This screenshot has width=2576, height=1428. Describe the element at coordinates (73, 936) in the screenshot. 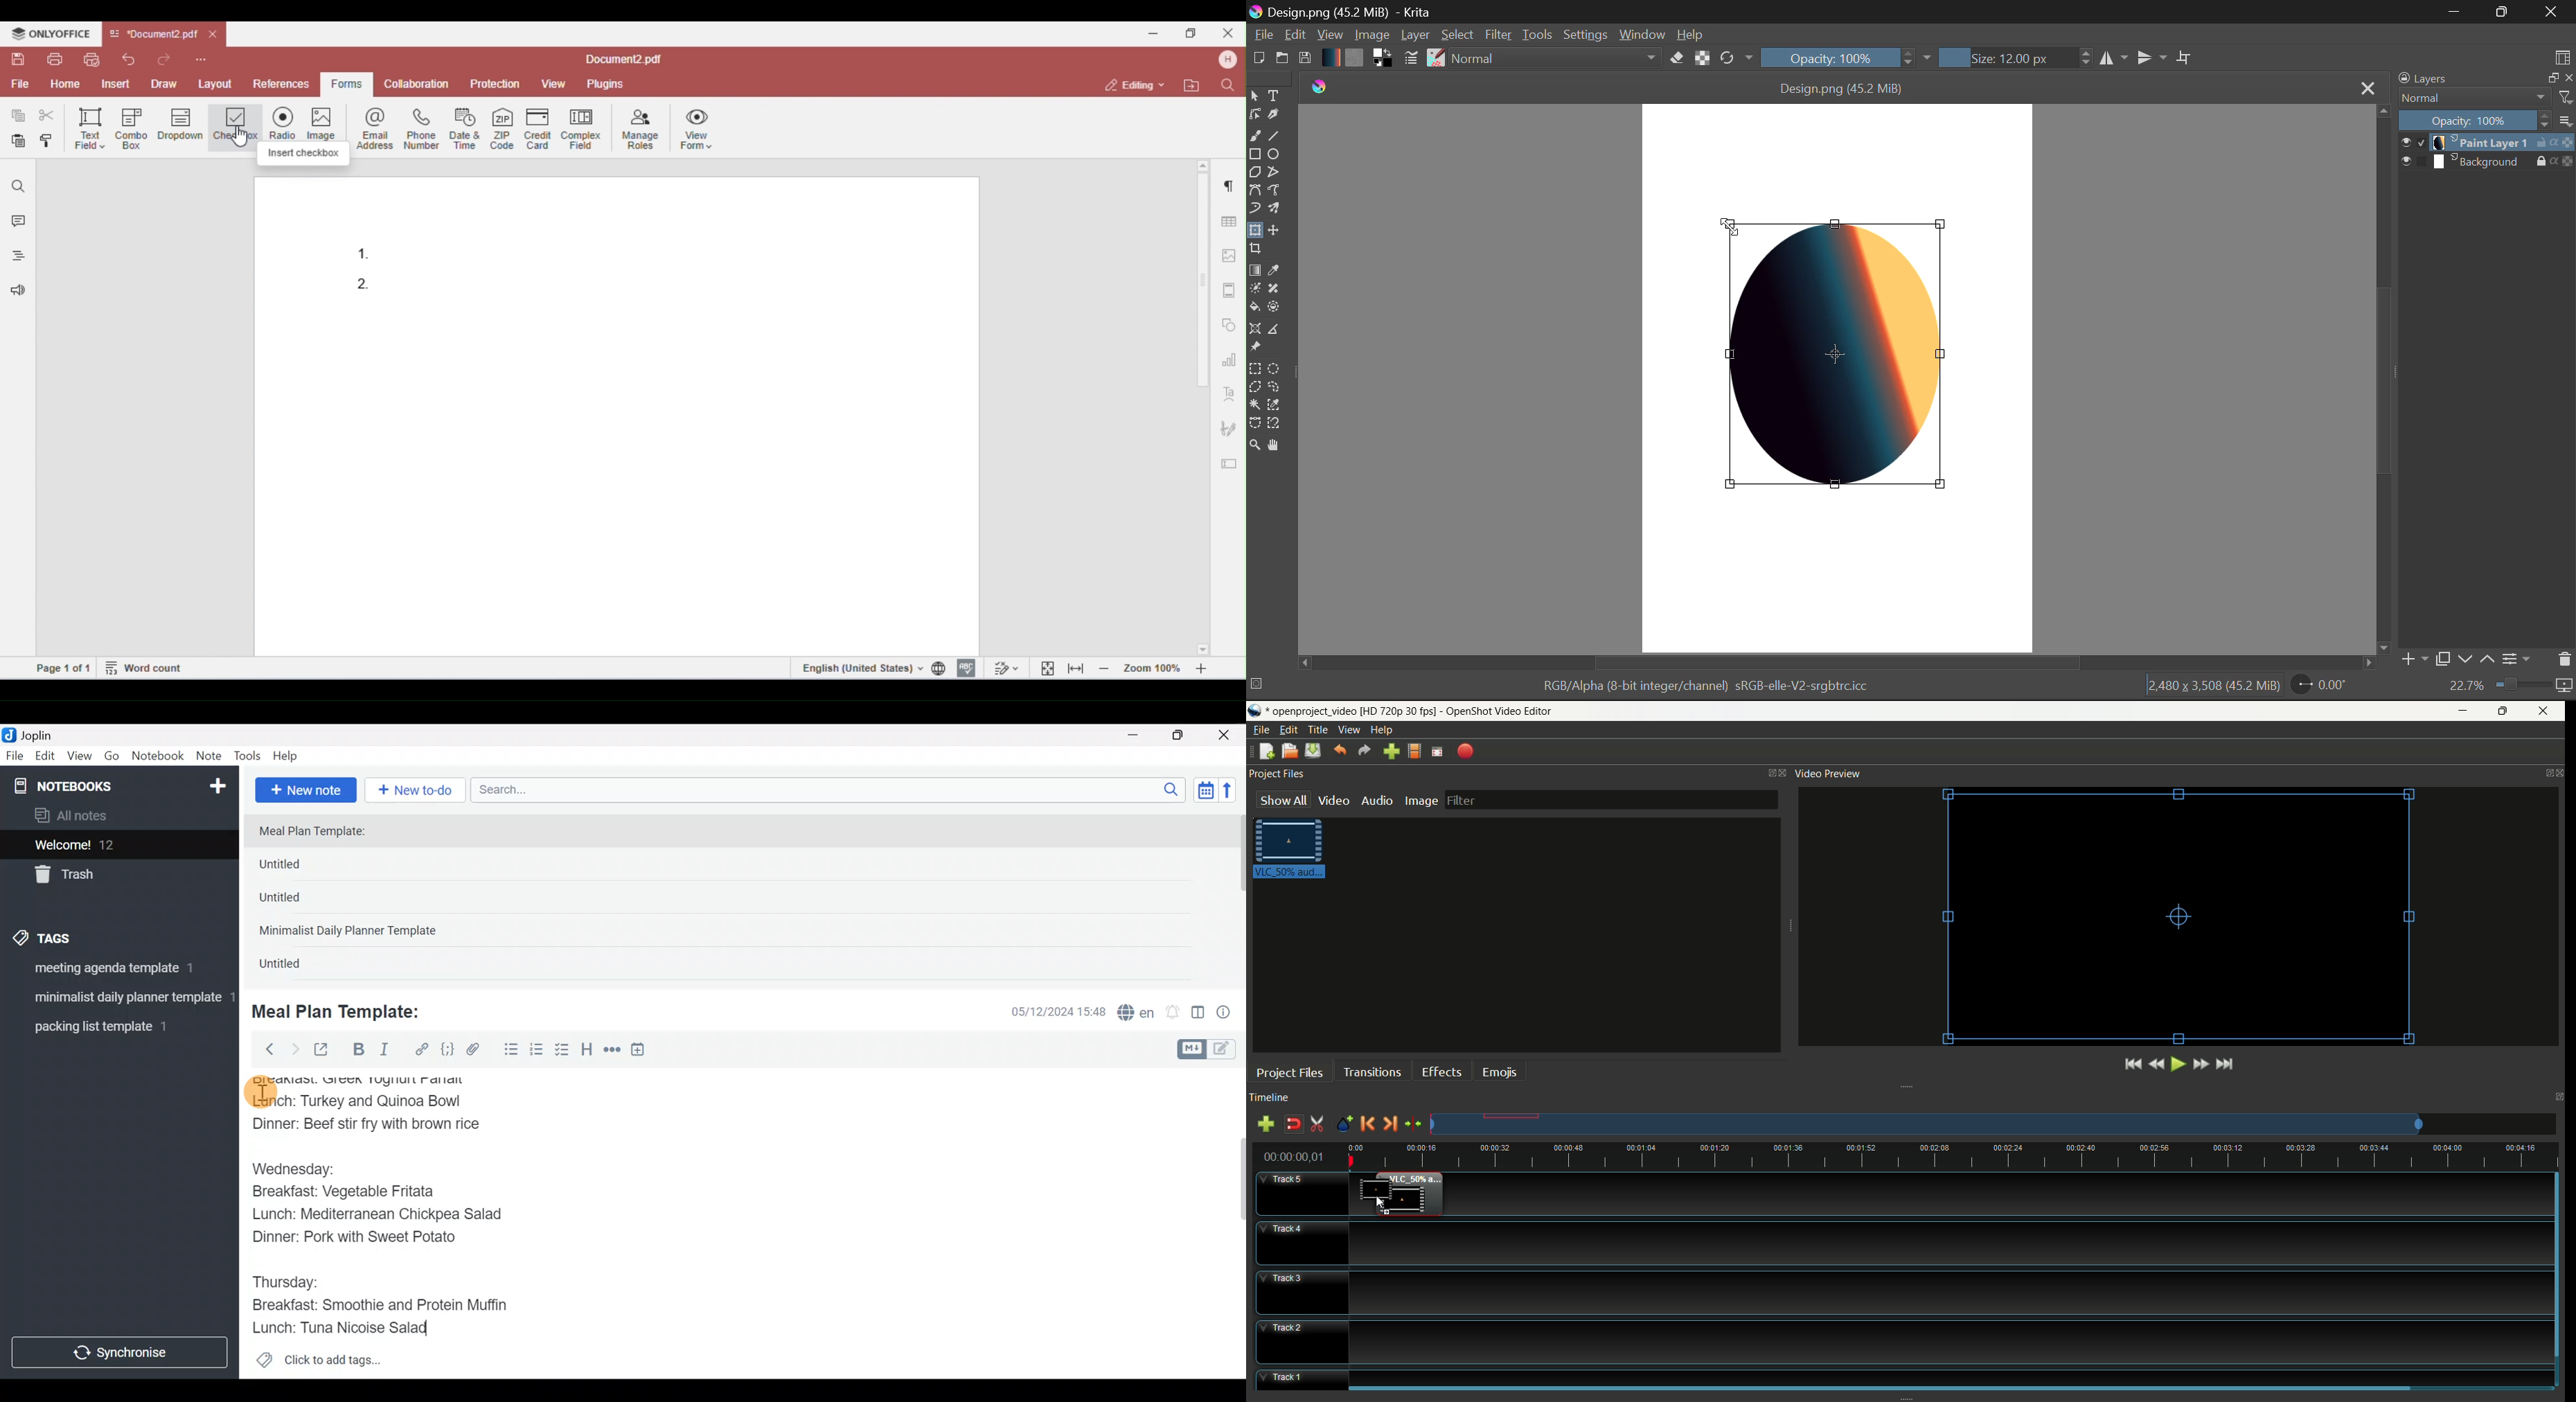

I see `Tags` at that location.